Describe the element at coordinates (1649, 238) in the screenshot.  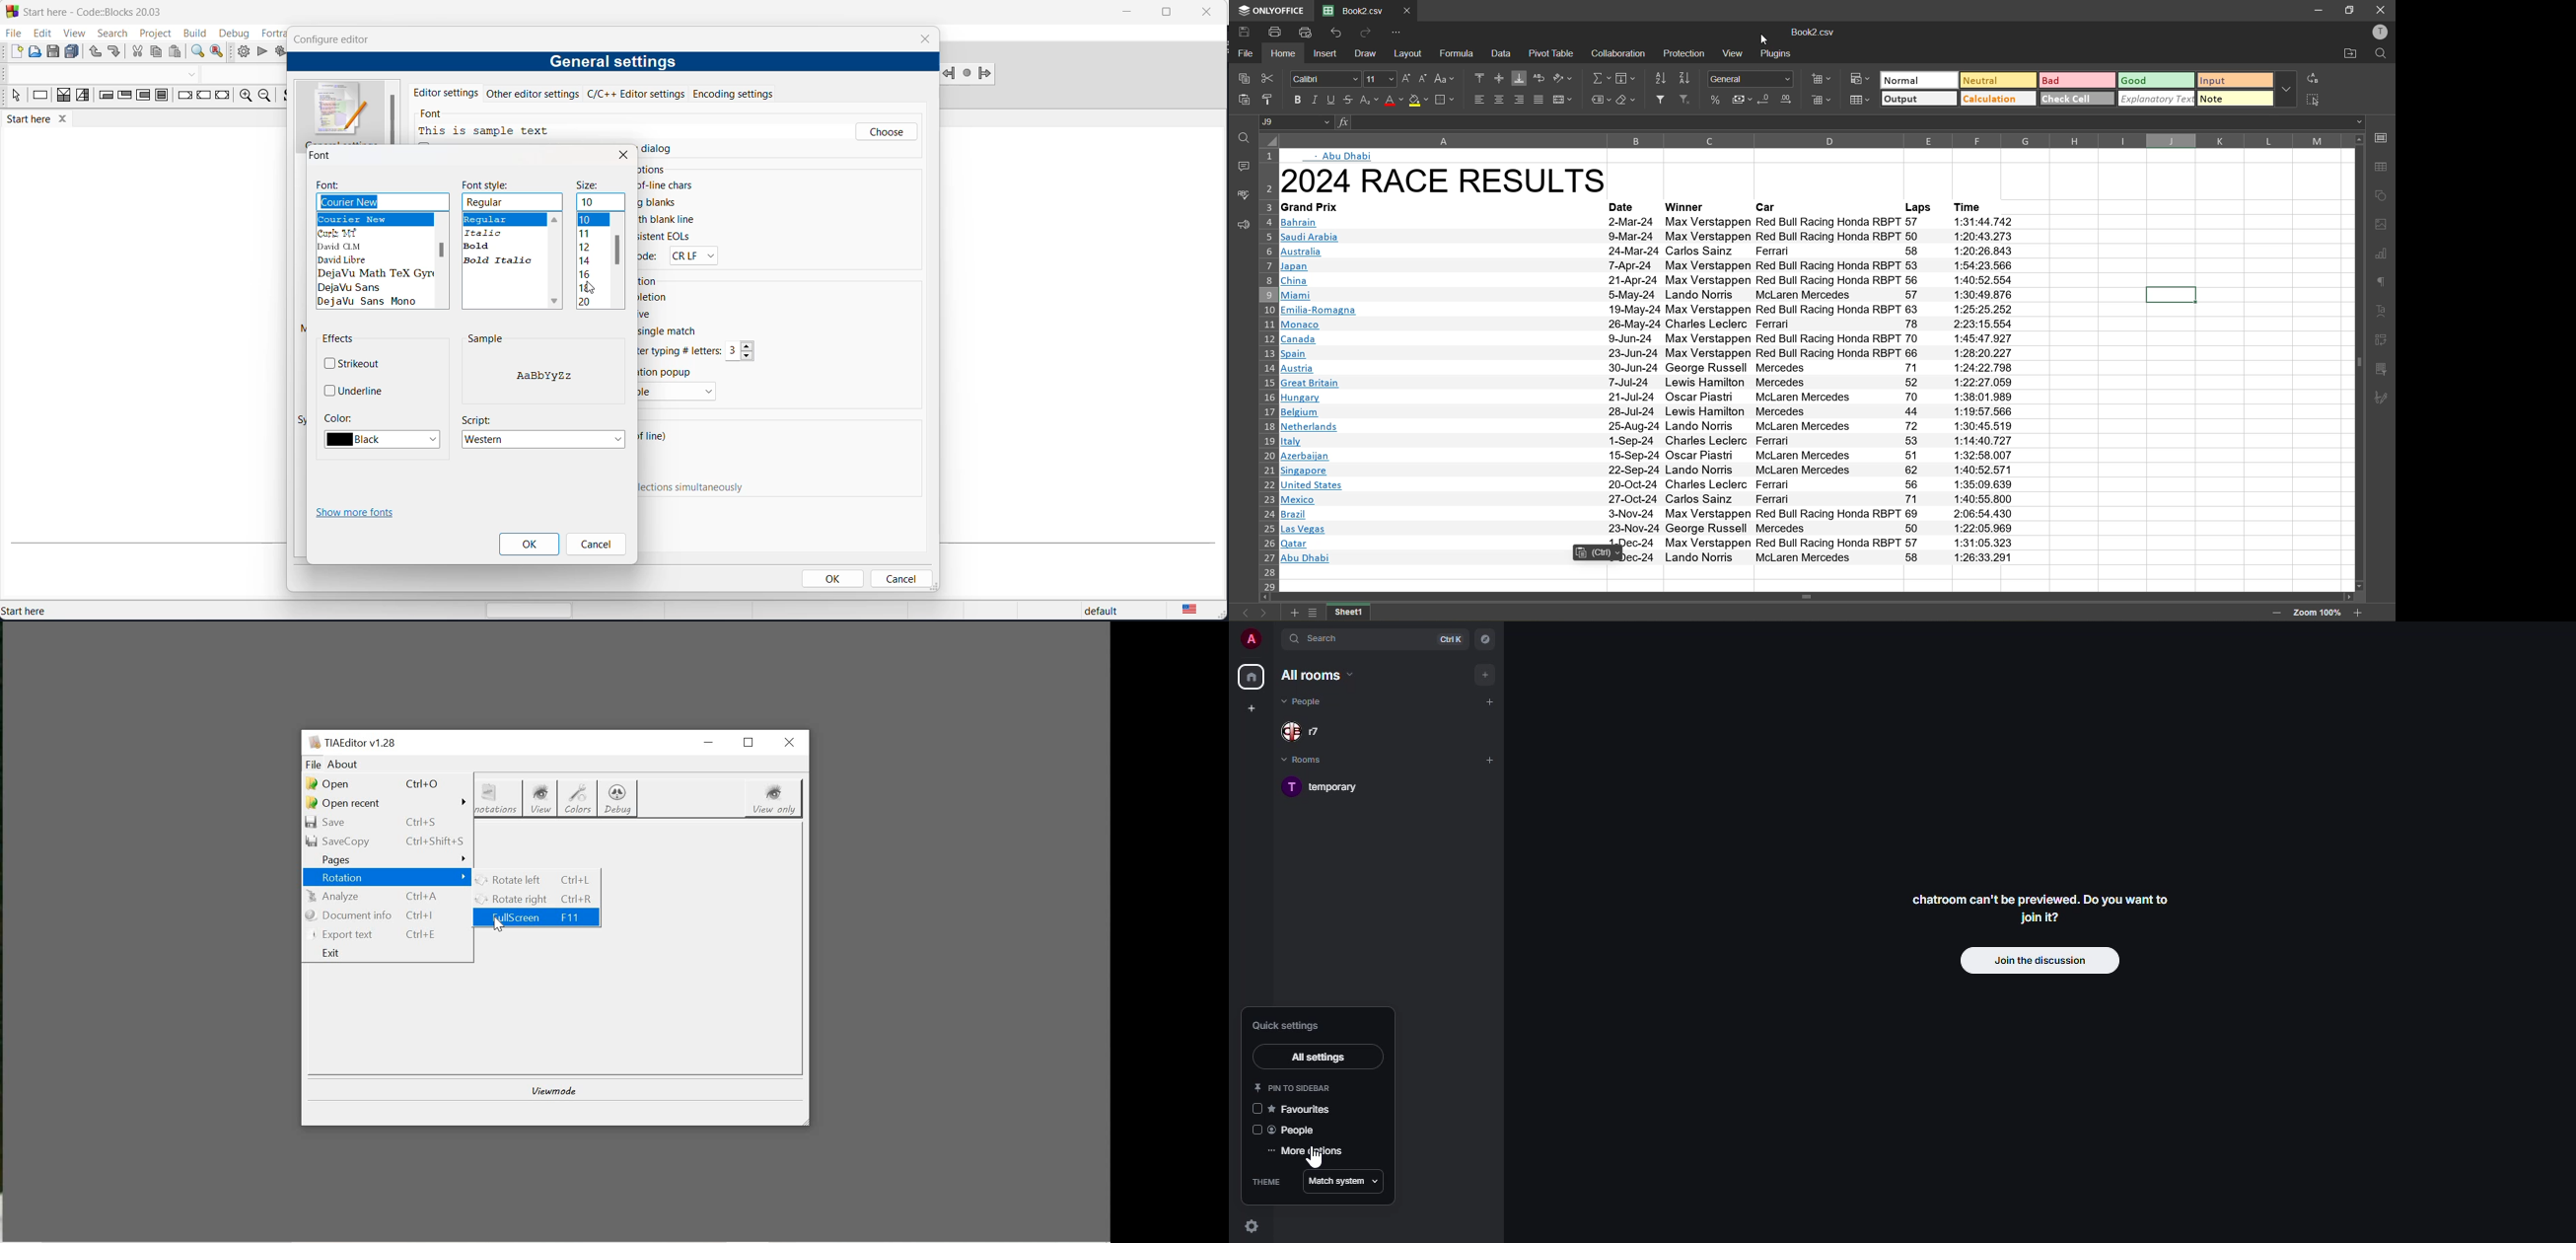
I see `` at that location.